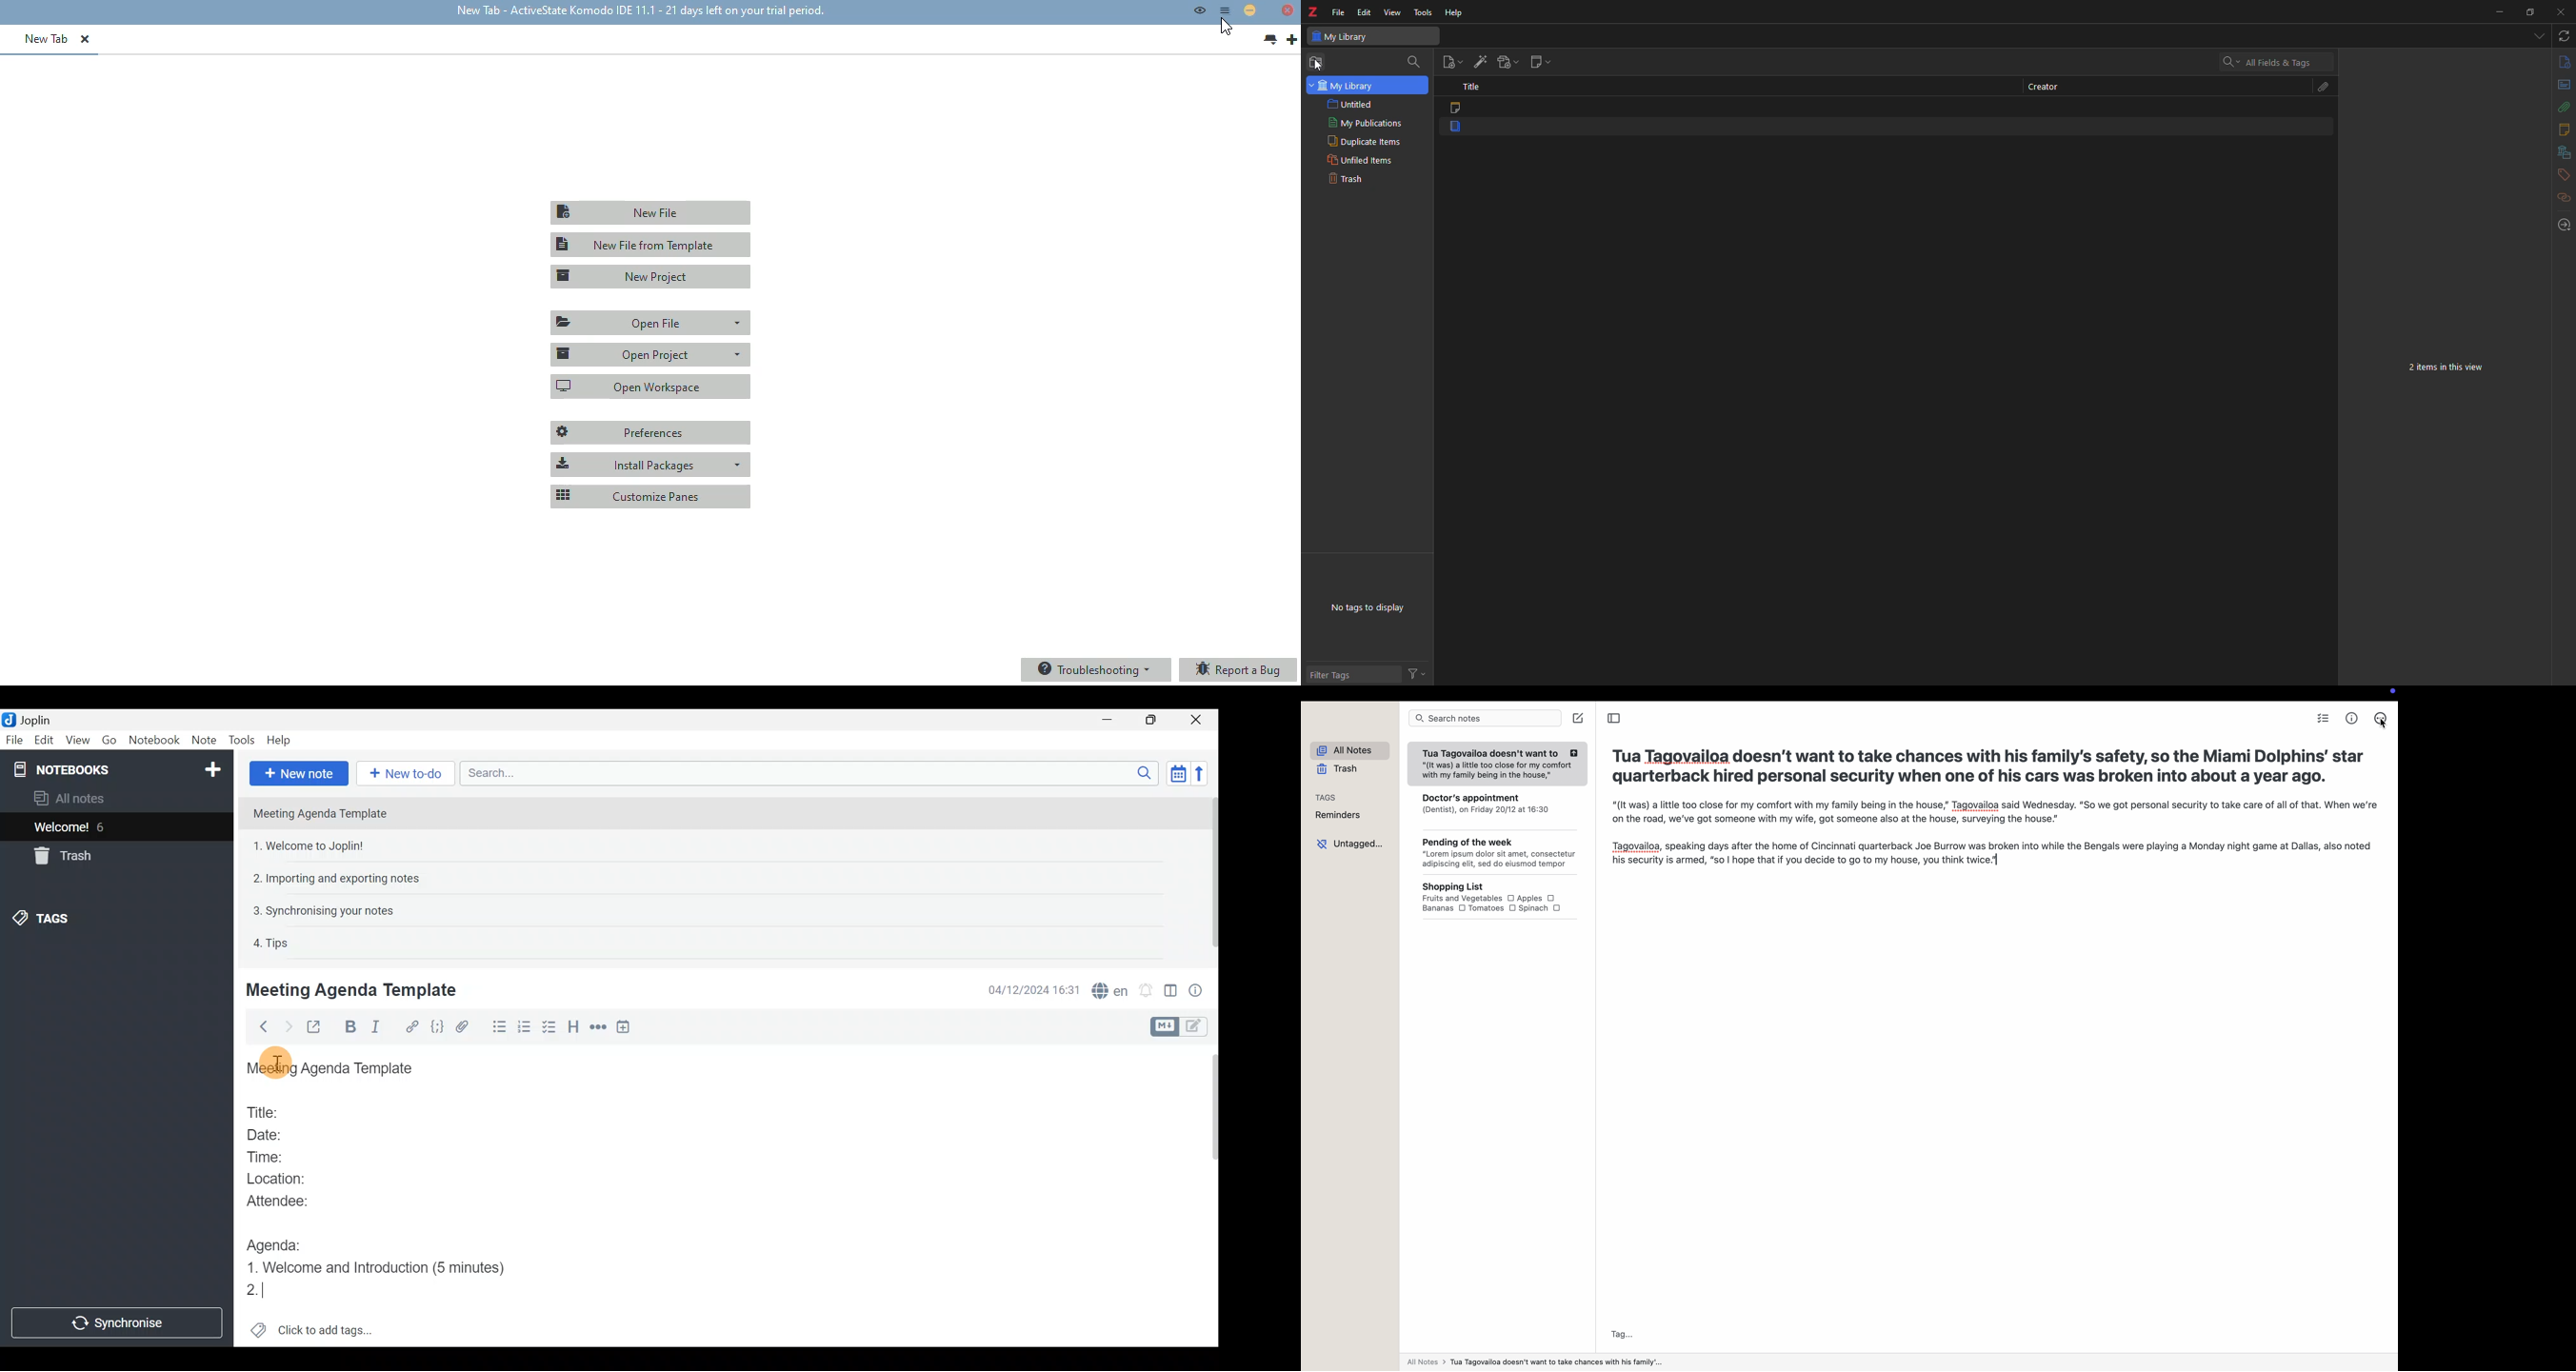  Describe the element at coordinates (286, 1026) in the screenshot. I see `Forward` at that location.